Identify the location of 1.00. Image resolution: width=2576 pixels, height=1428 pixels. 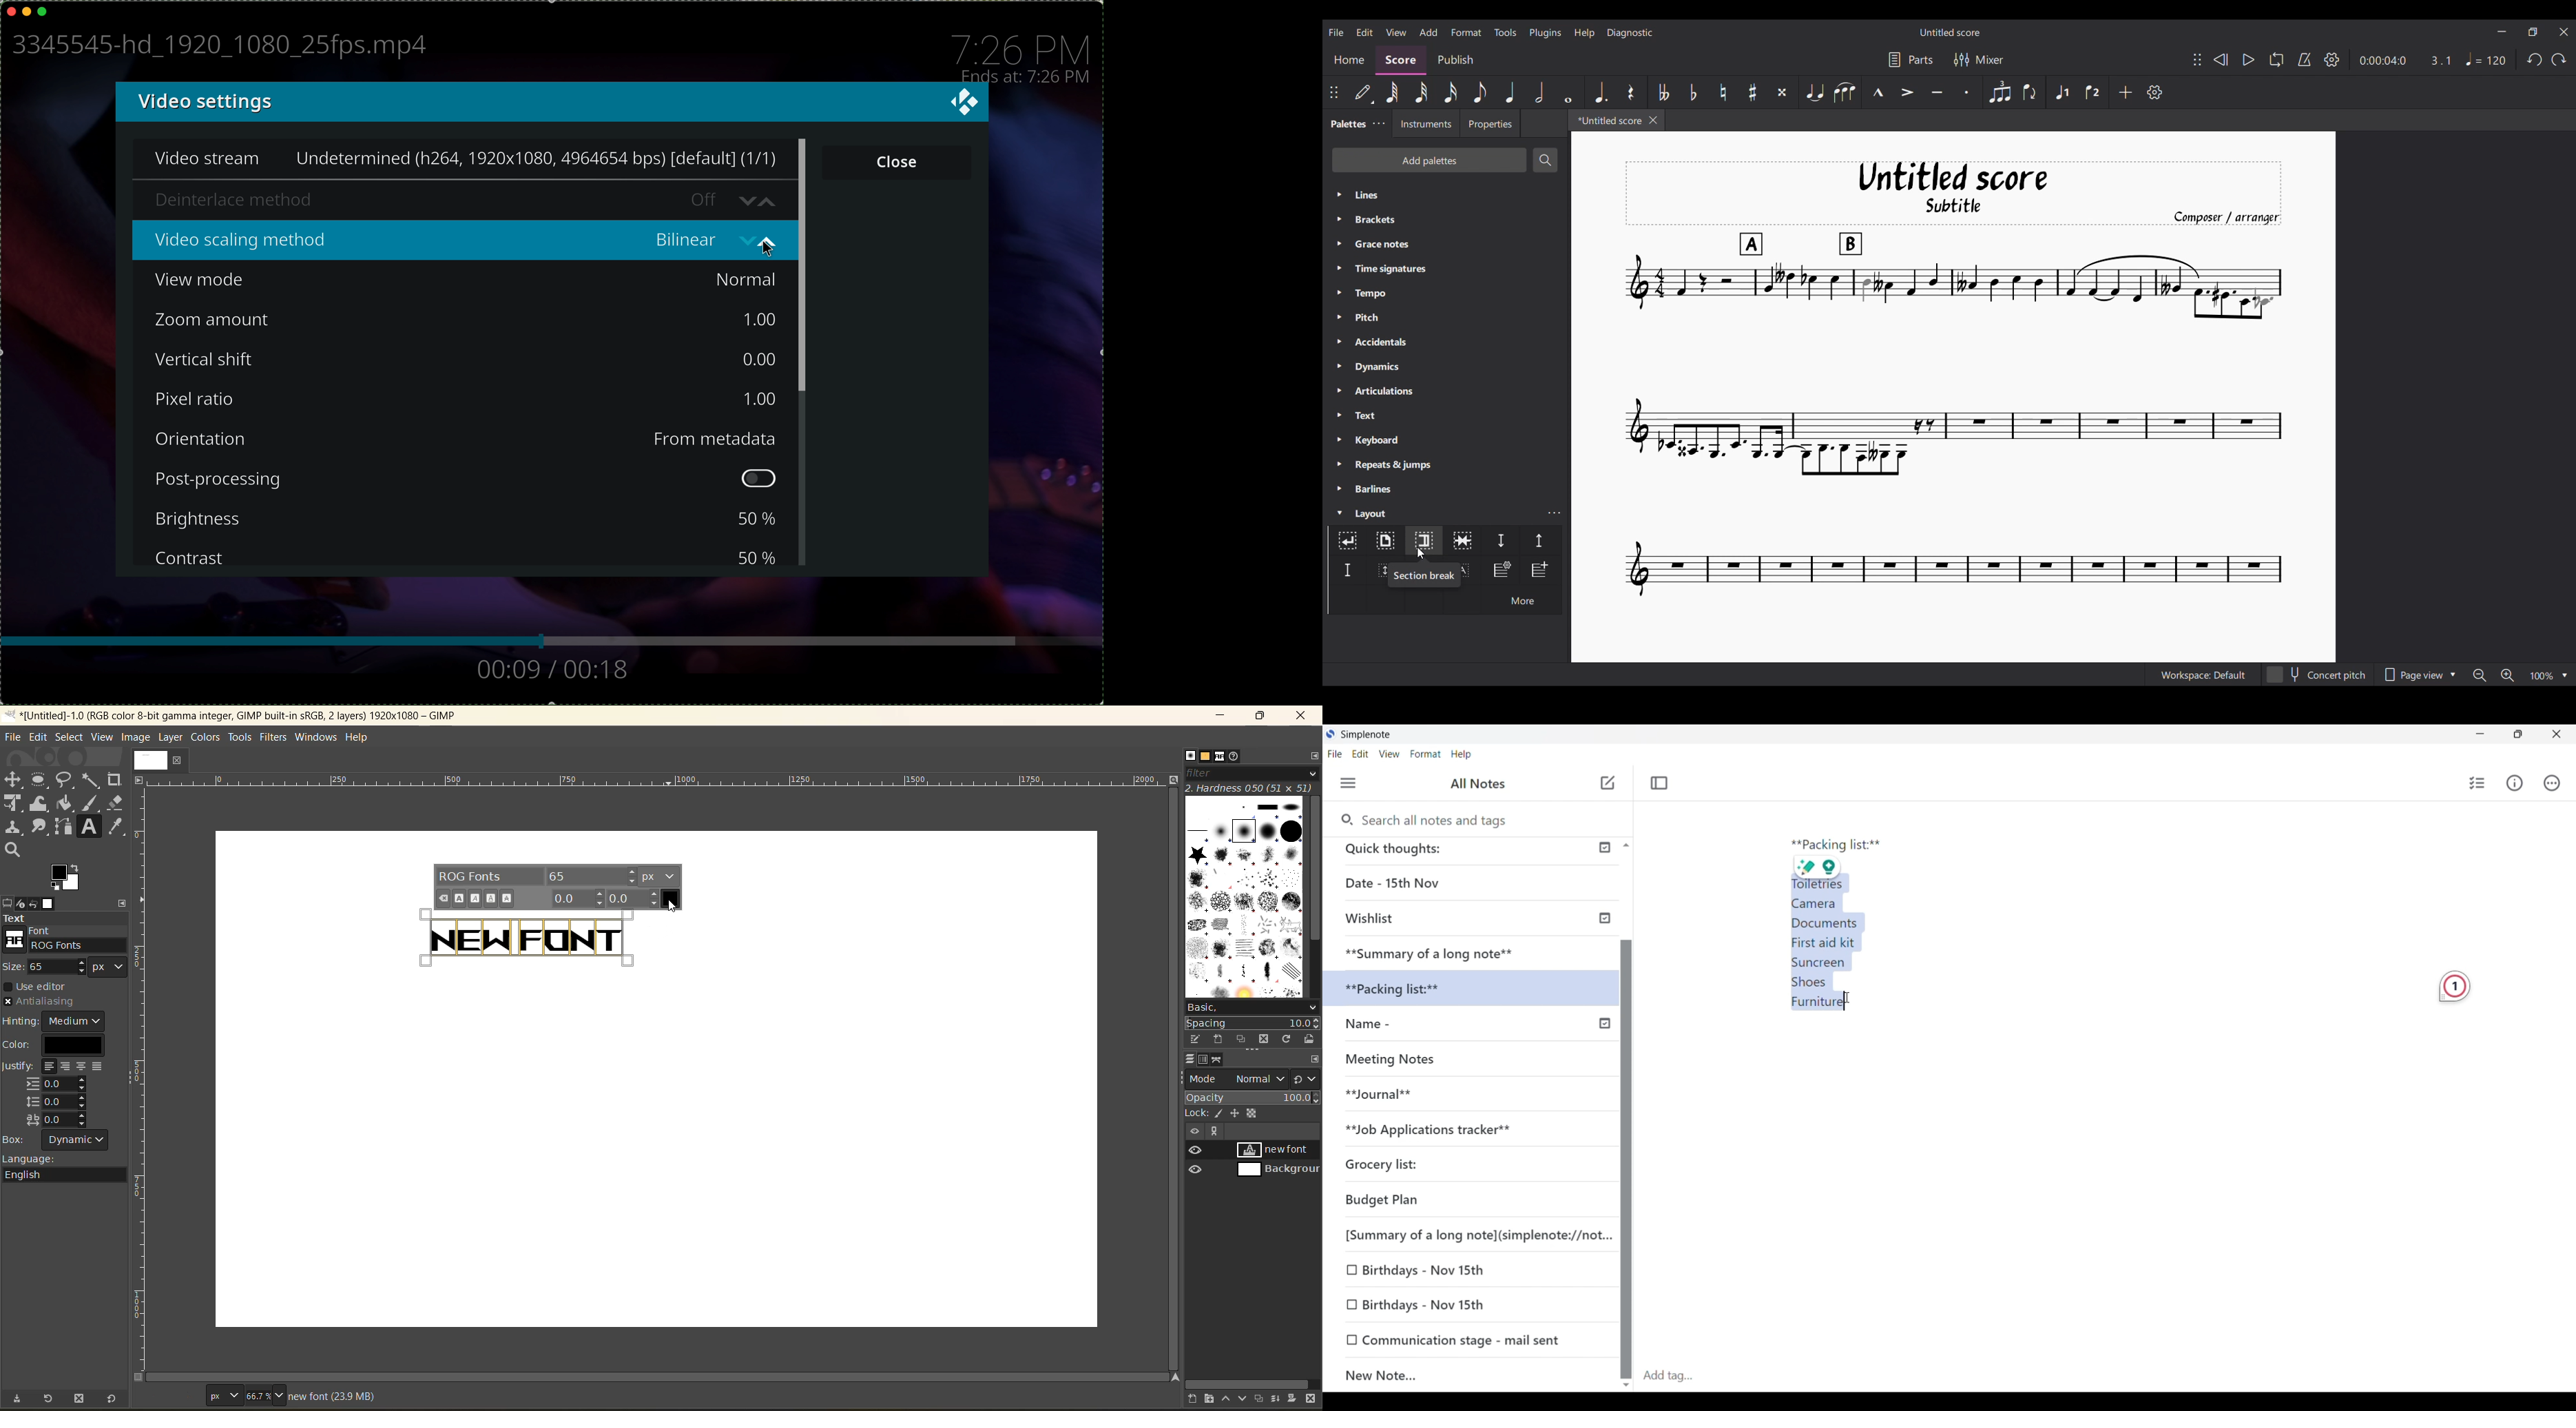
(757, 399).